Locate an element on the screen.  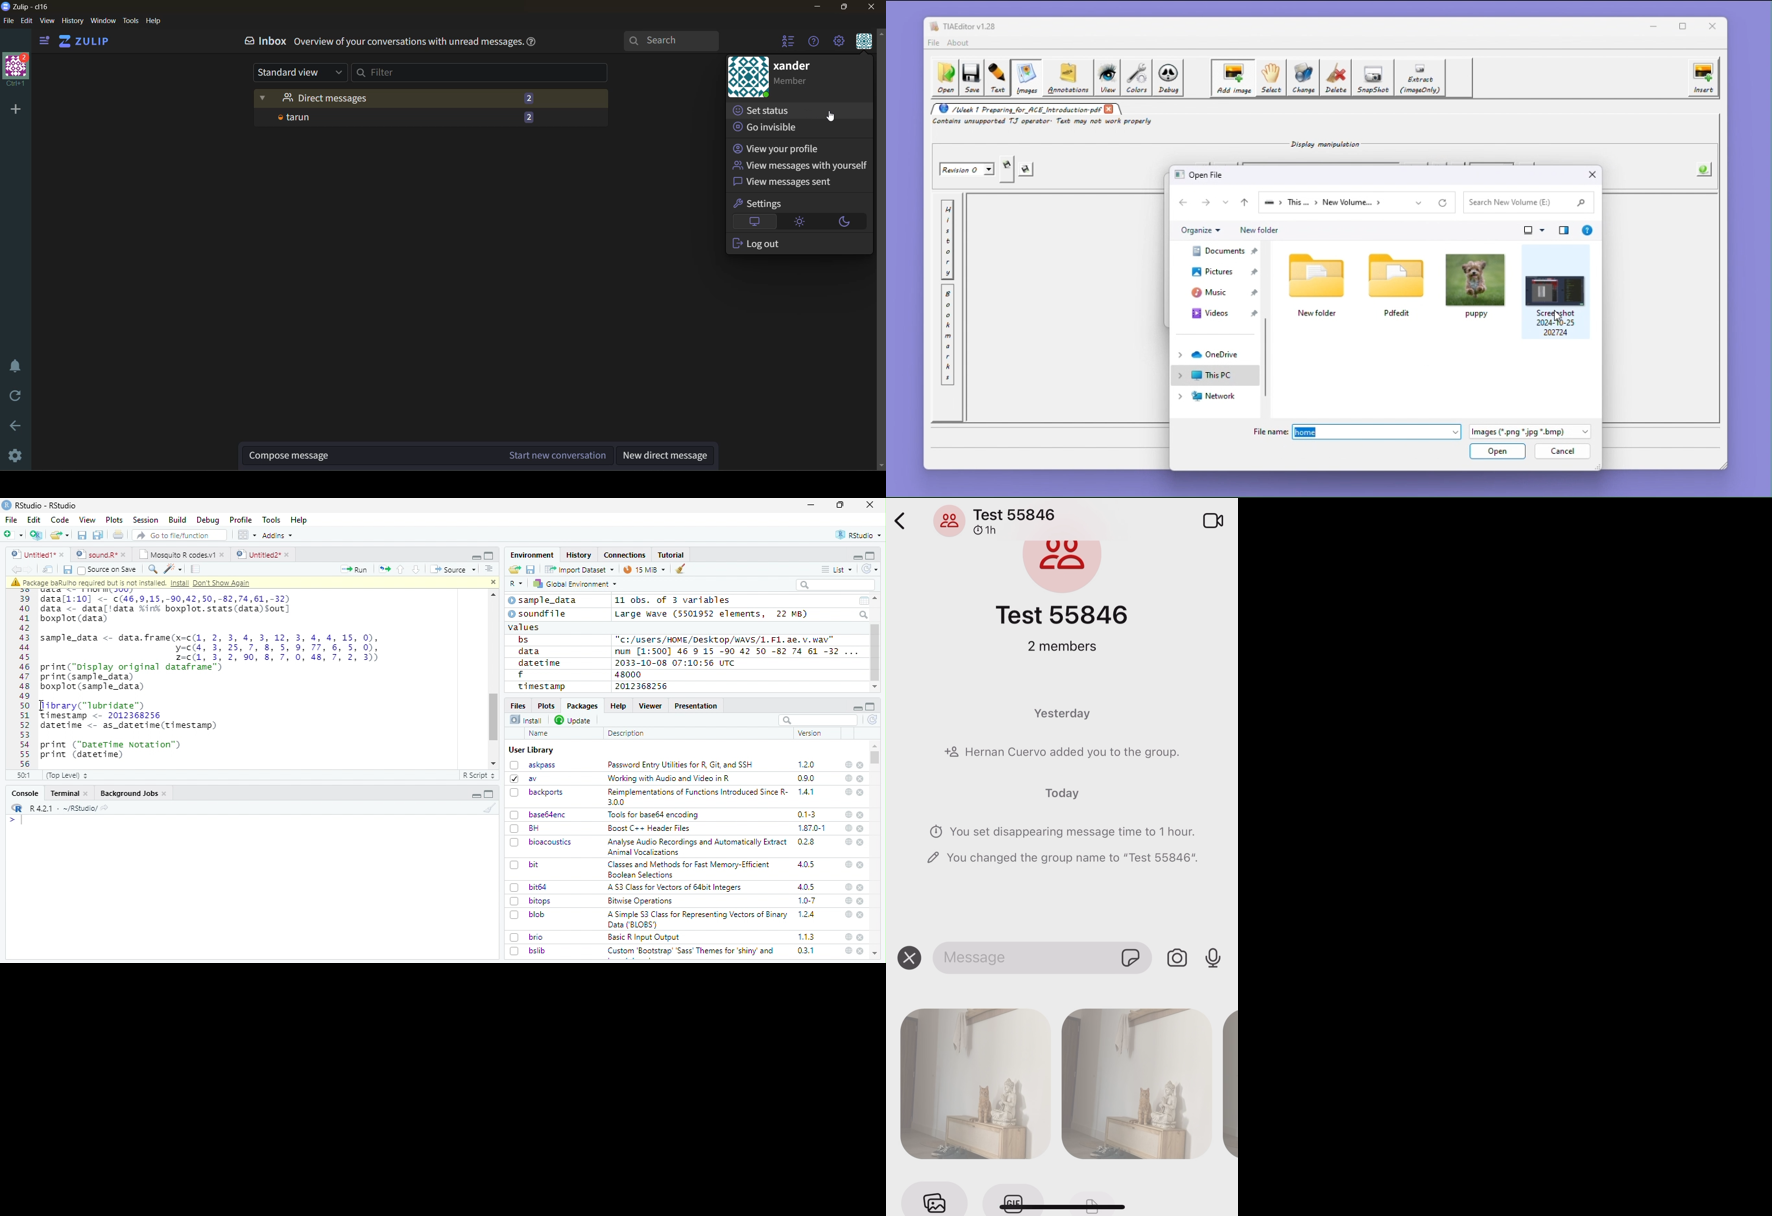
1.87.0-1 is located at coordinates (811, 829).